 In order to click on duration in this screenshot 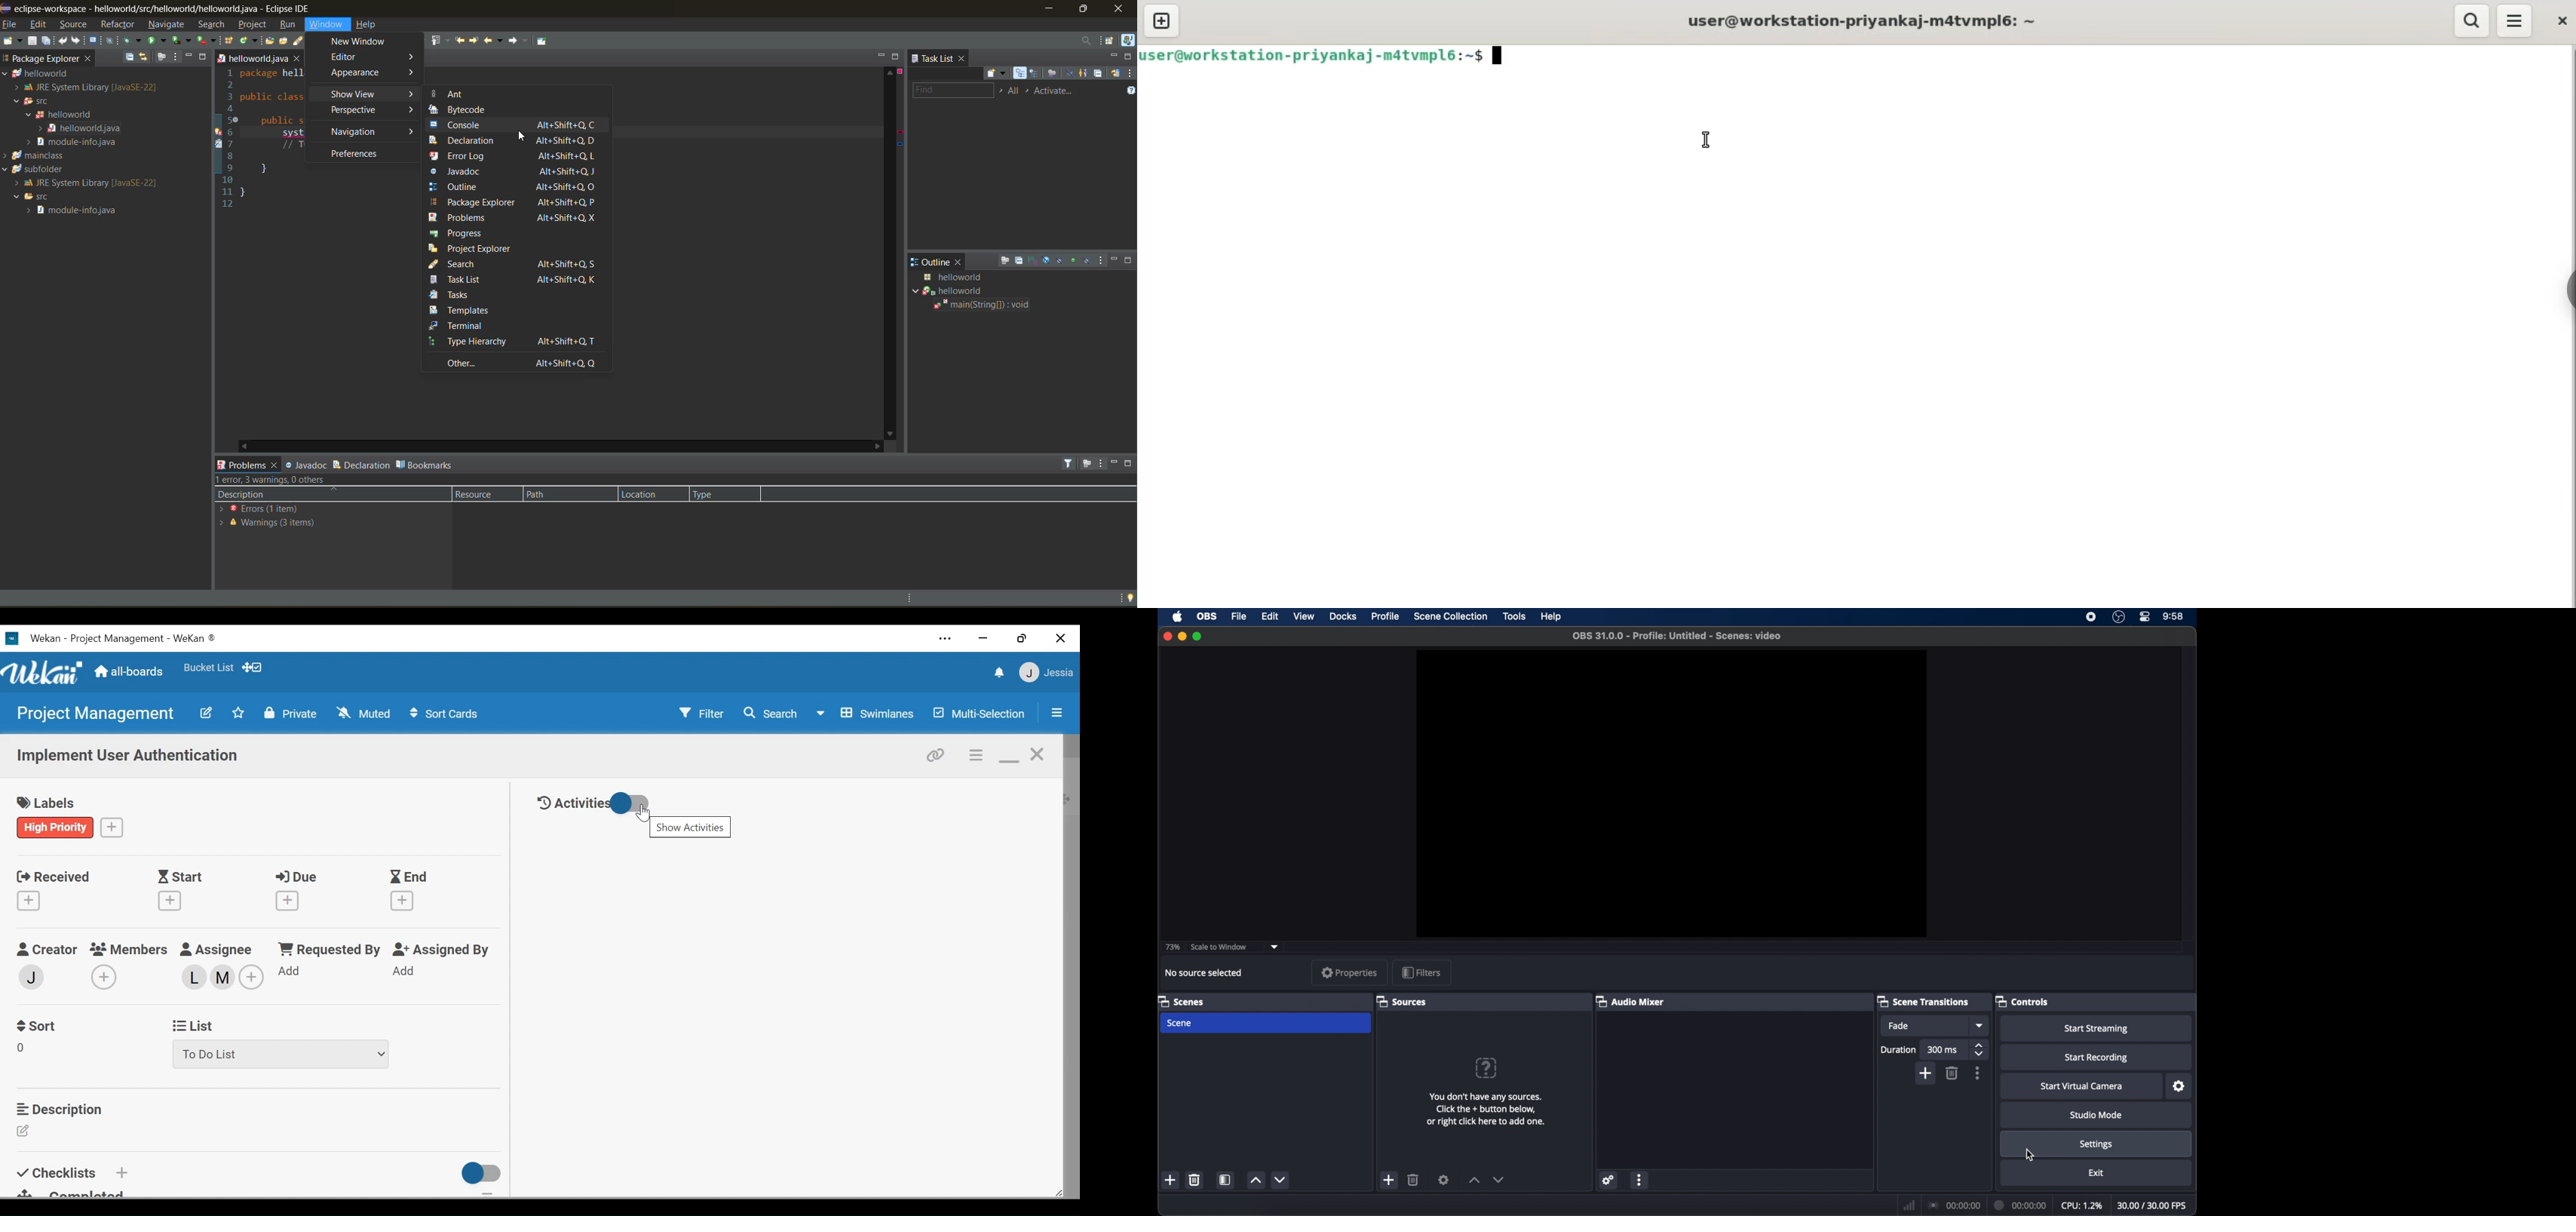, I will do `click(2021, 1205)`.